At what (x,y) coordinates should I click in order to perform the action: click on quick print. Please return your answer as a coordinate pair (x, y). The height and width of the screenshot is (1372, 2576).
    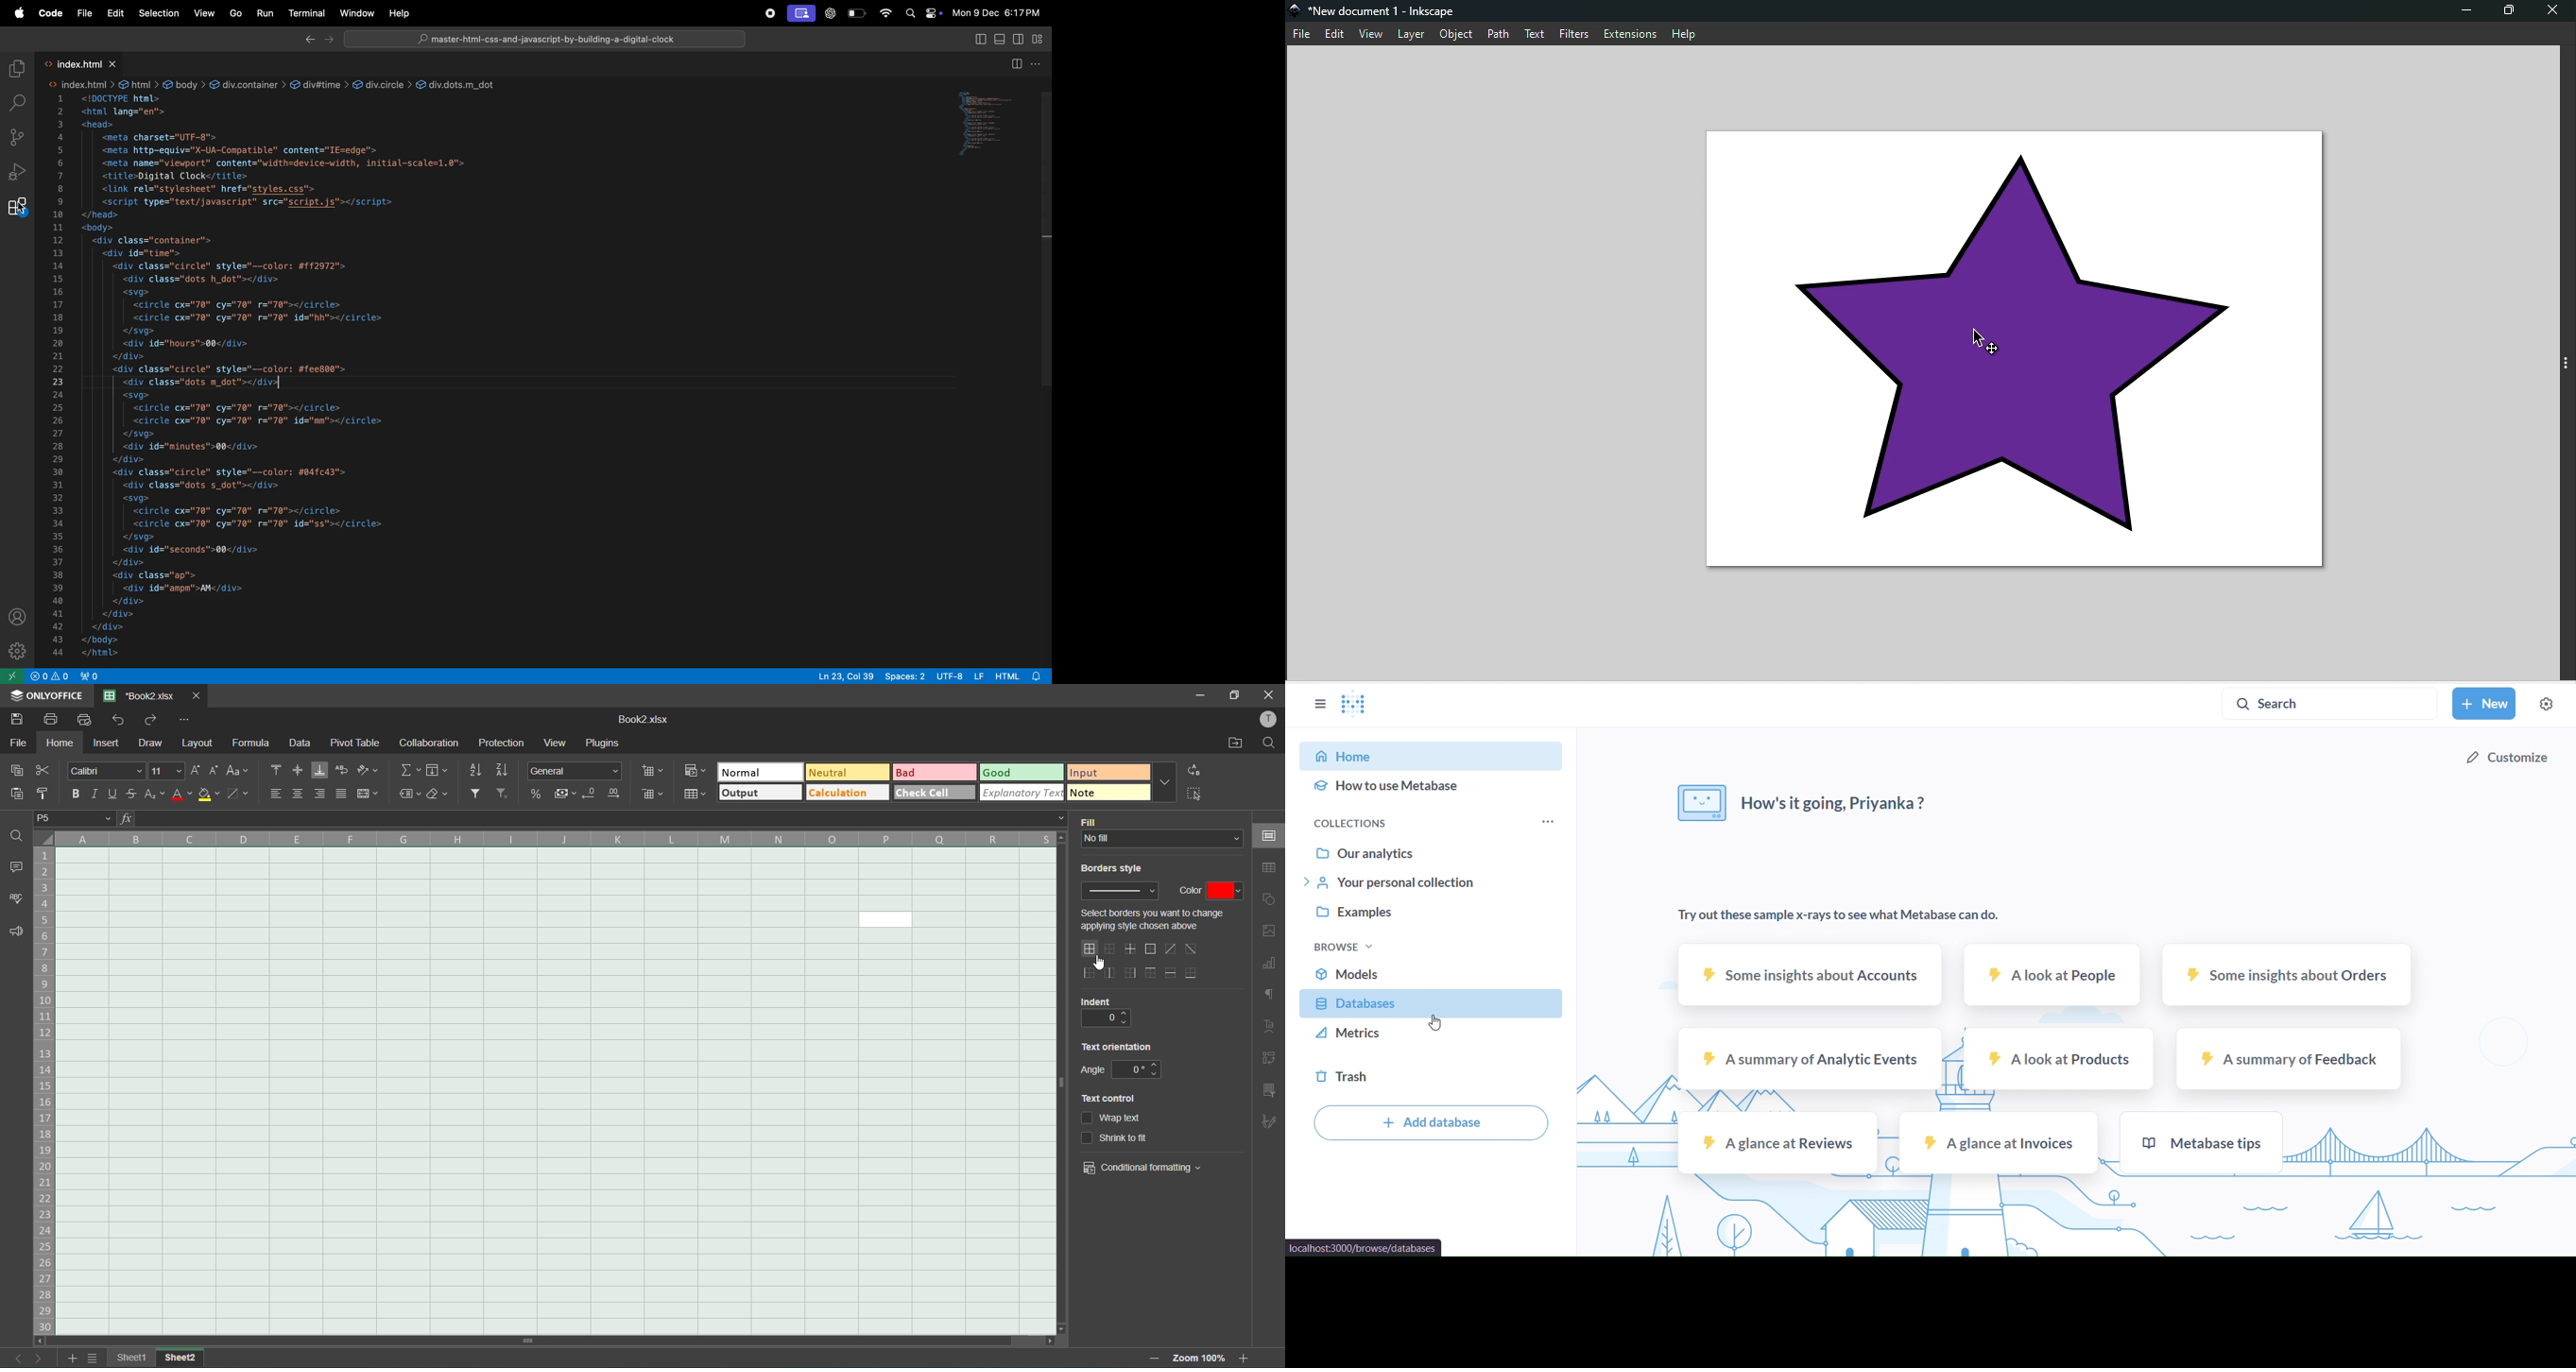
    Looking at the image, I should click on (84, 721).